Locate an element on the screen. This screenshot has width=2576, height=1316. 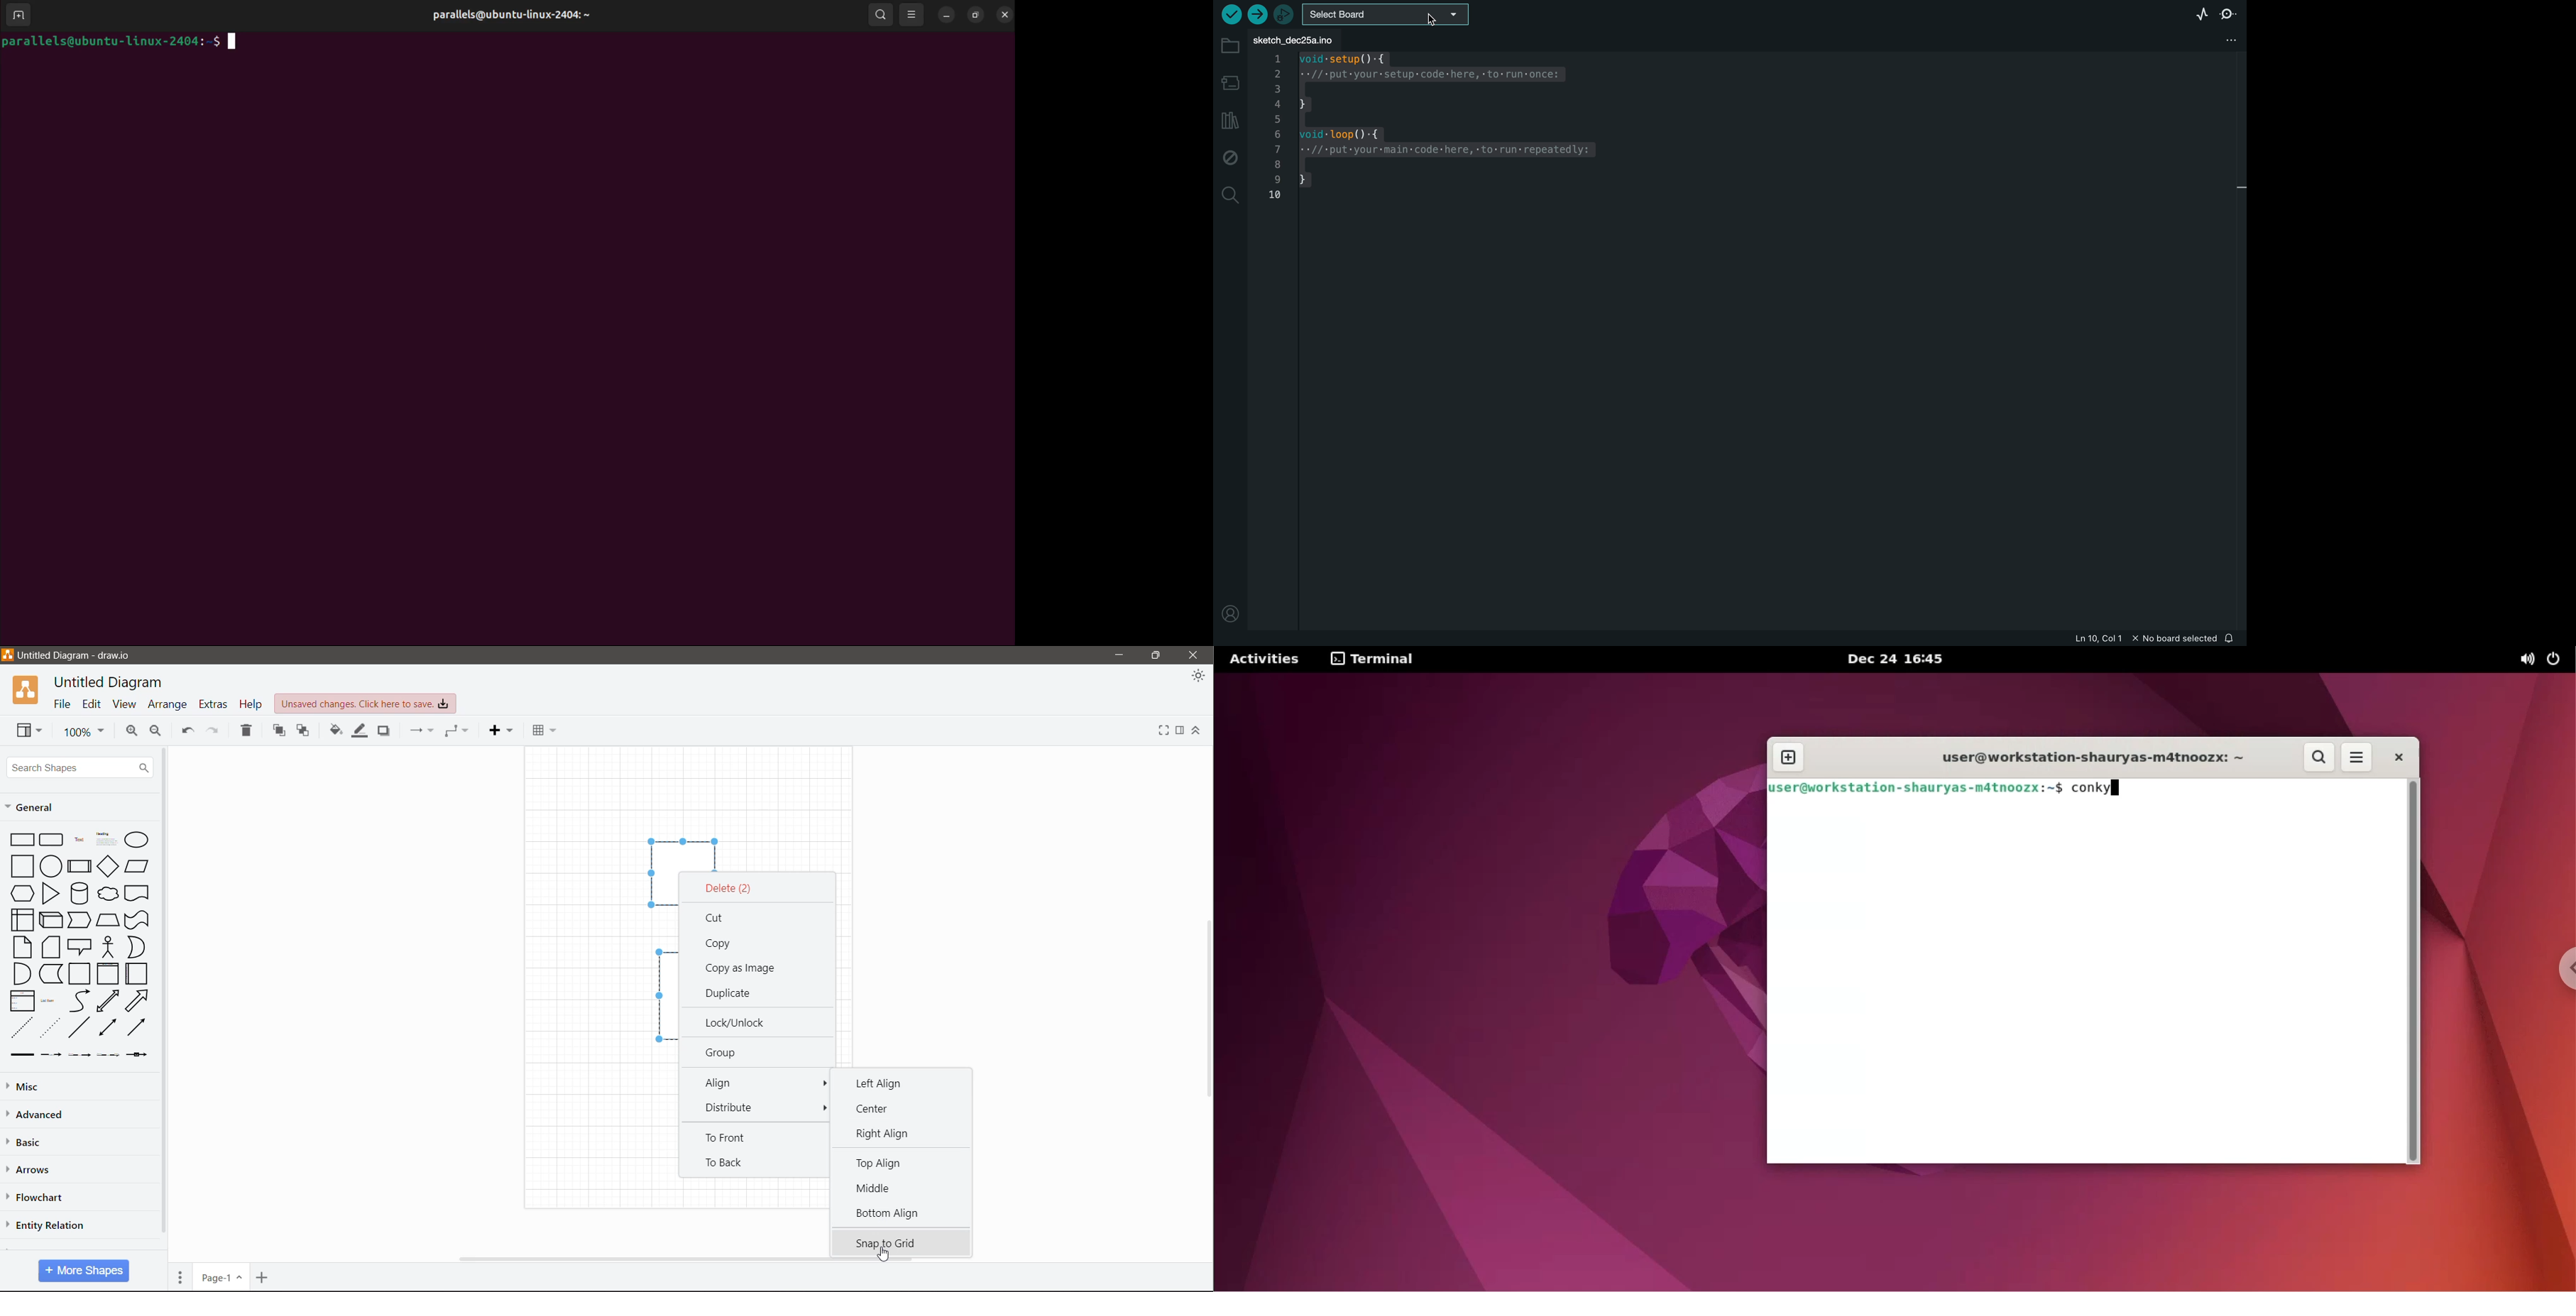
To Back is located at coordinates (302, 731).